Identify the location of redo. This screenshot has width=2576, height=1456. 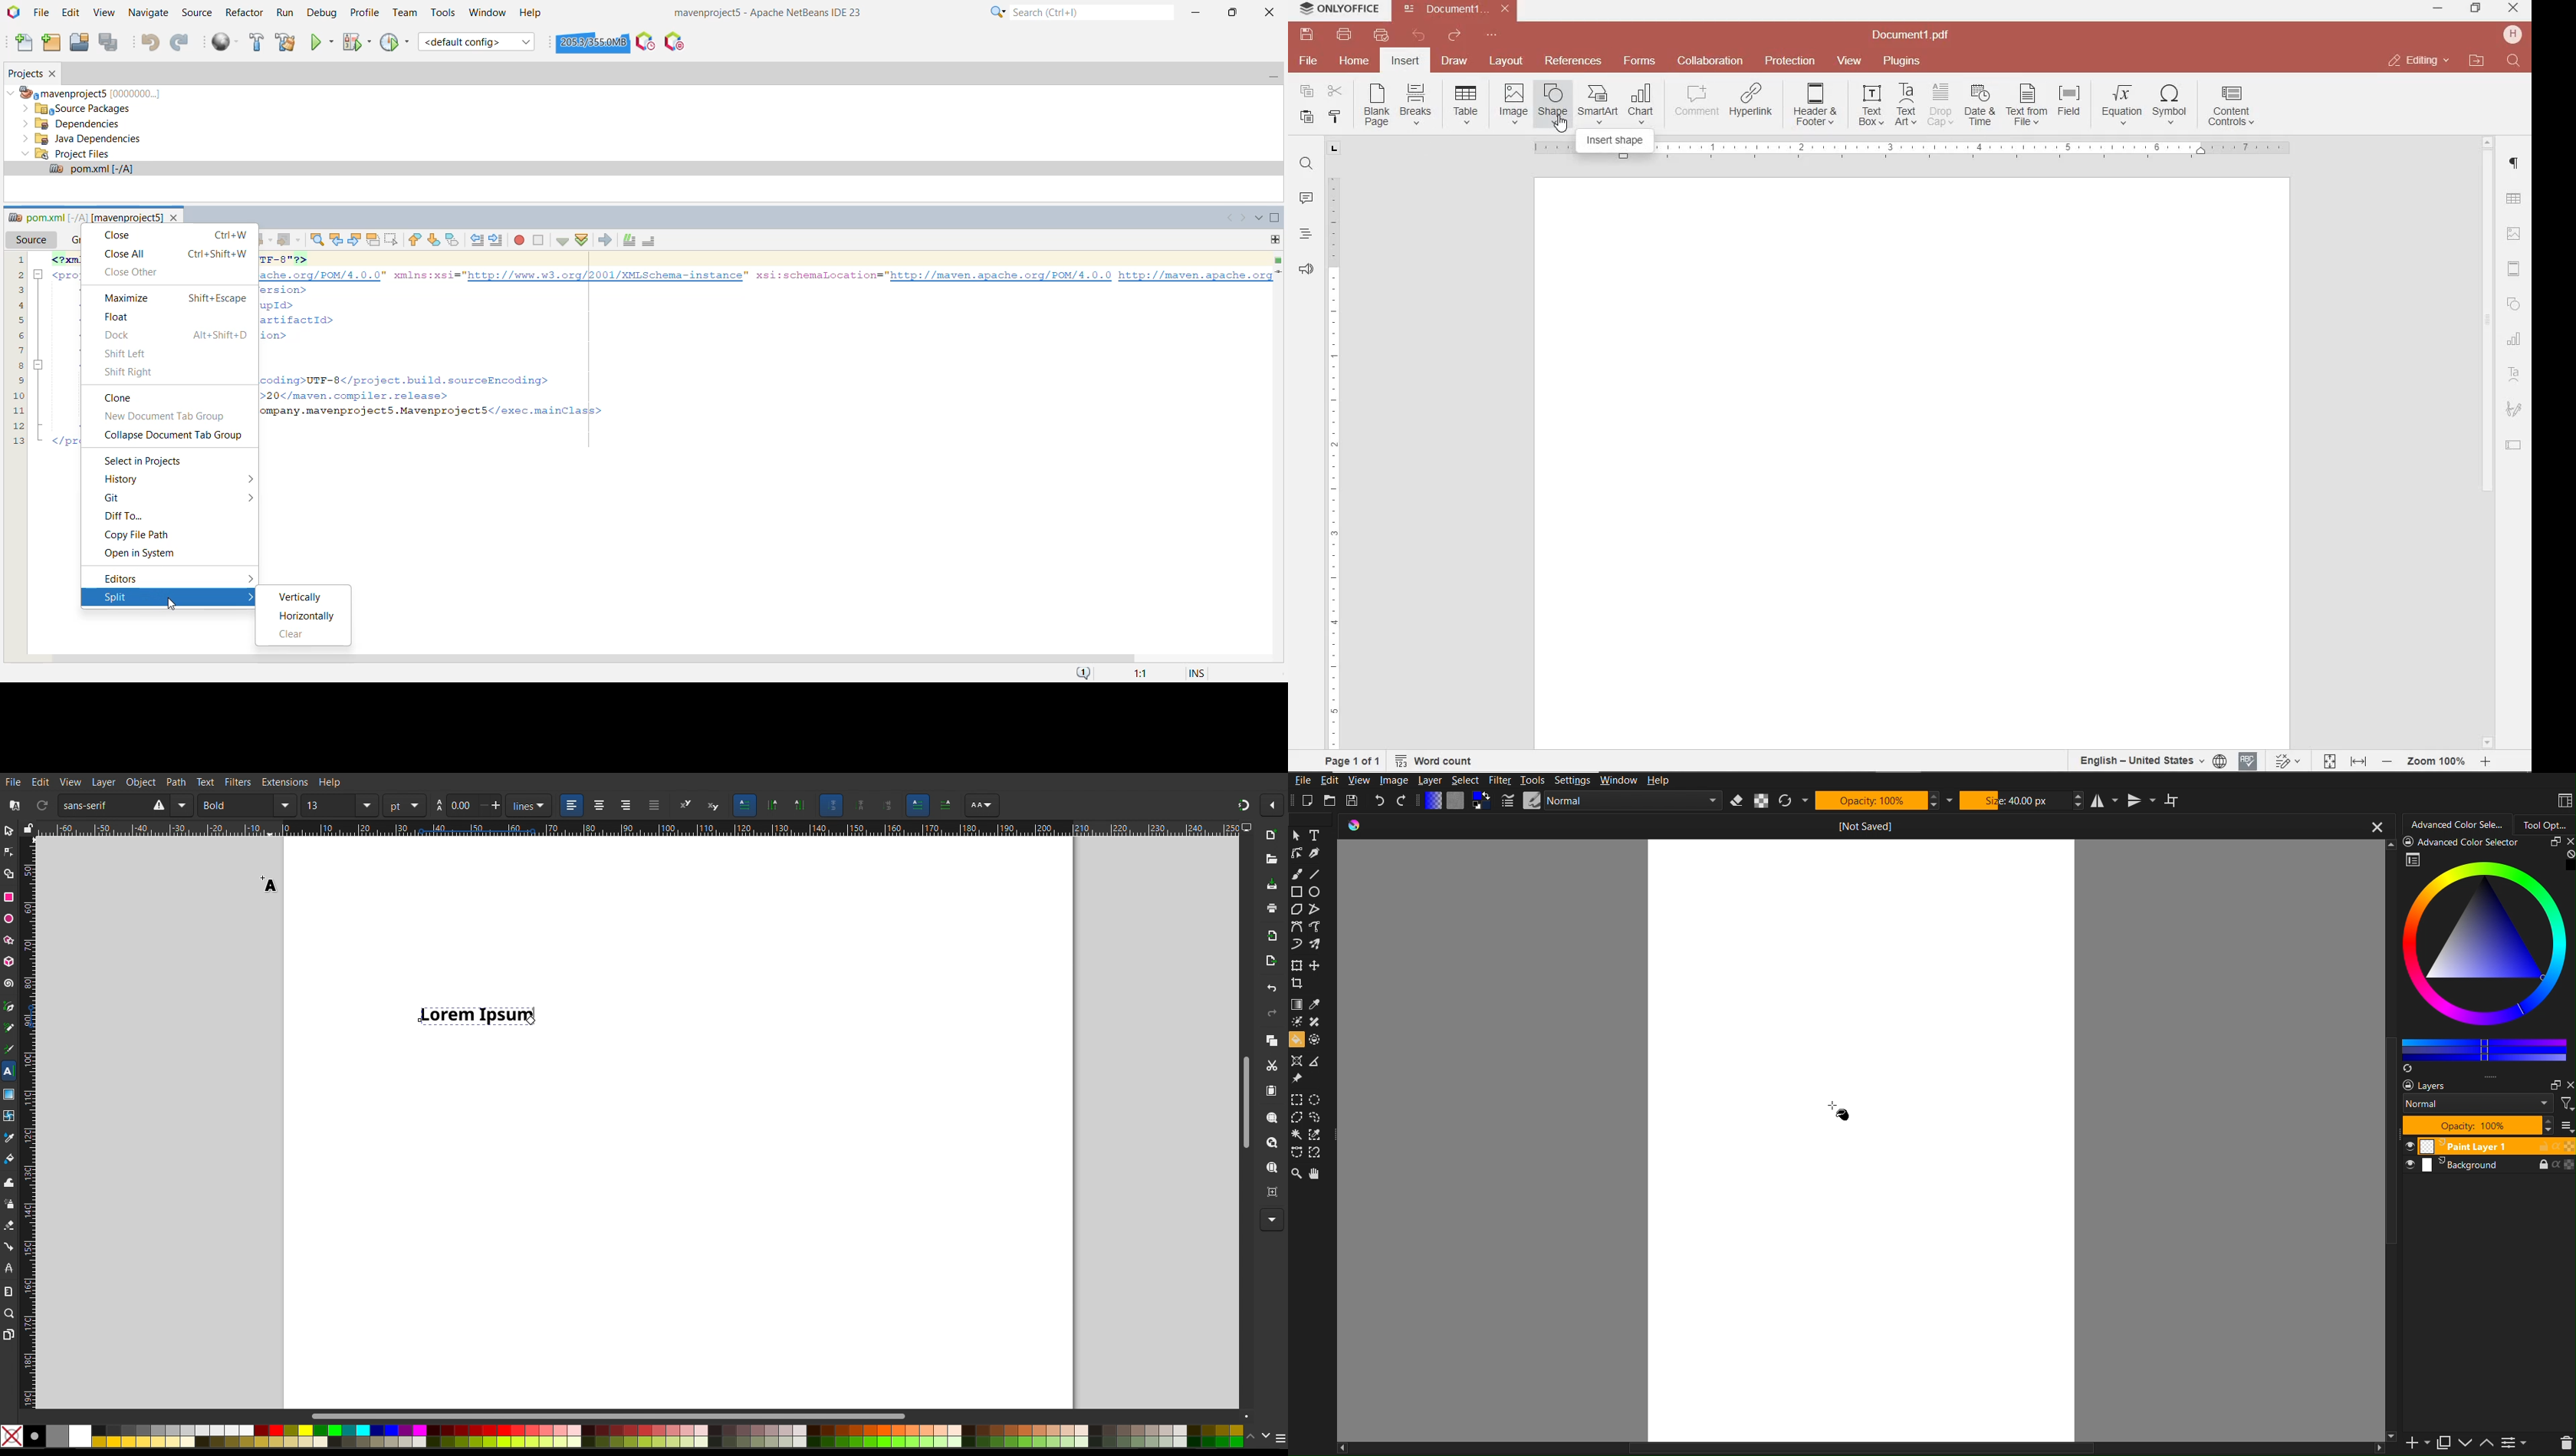
(1453, 38).